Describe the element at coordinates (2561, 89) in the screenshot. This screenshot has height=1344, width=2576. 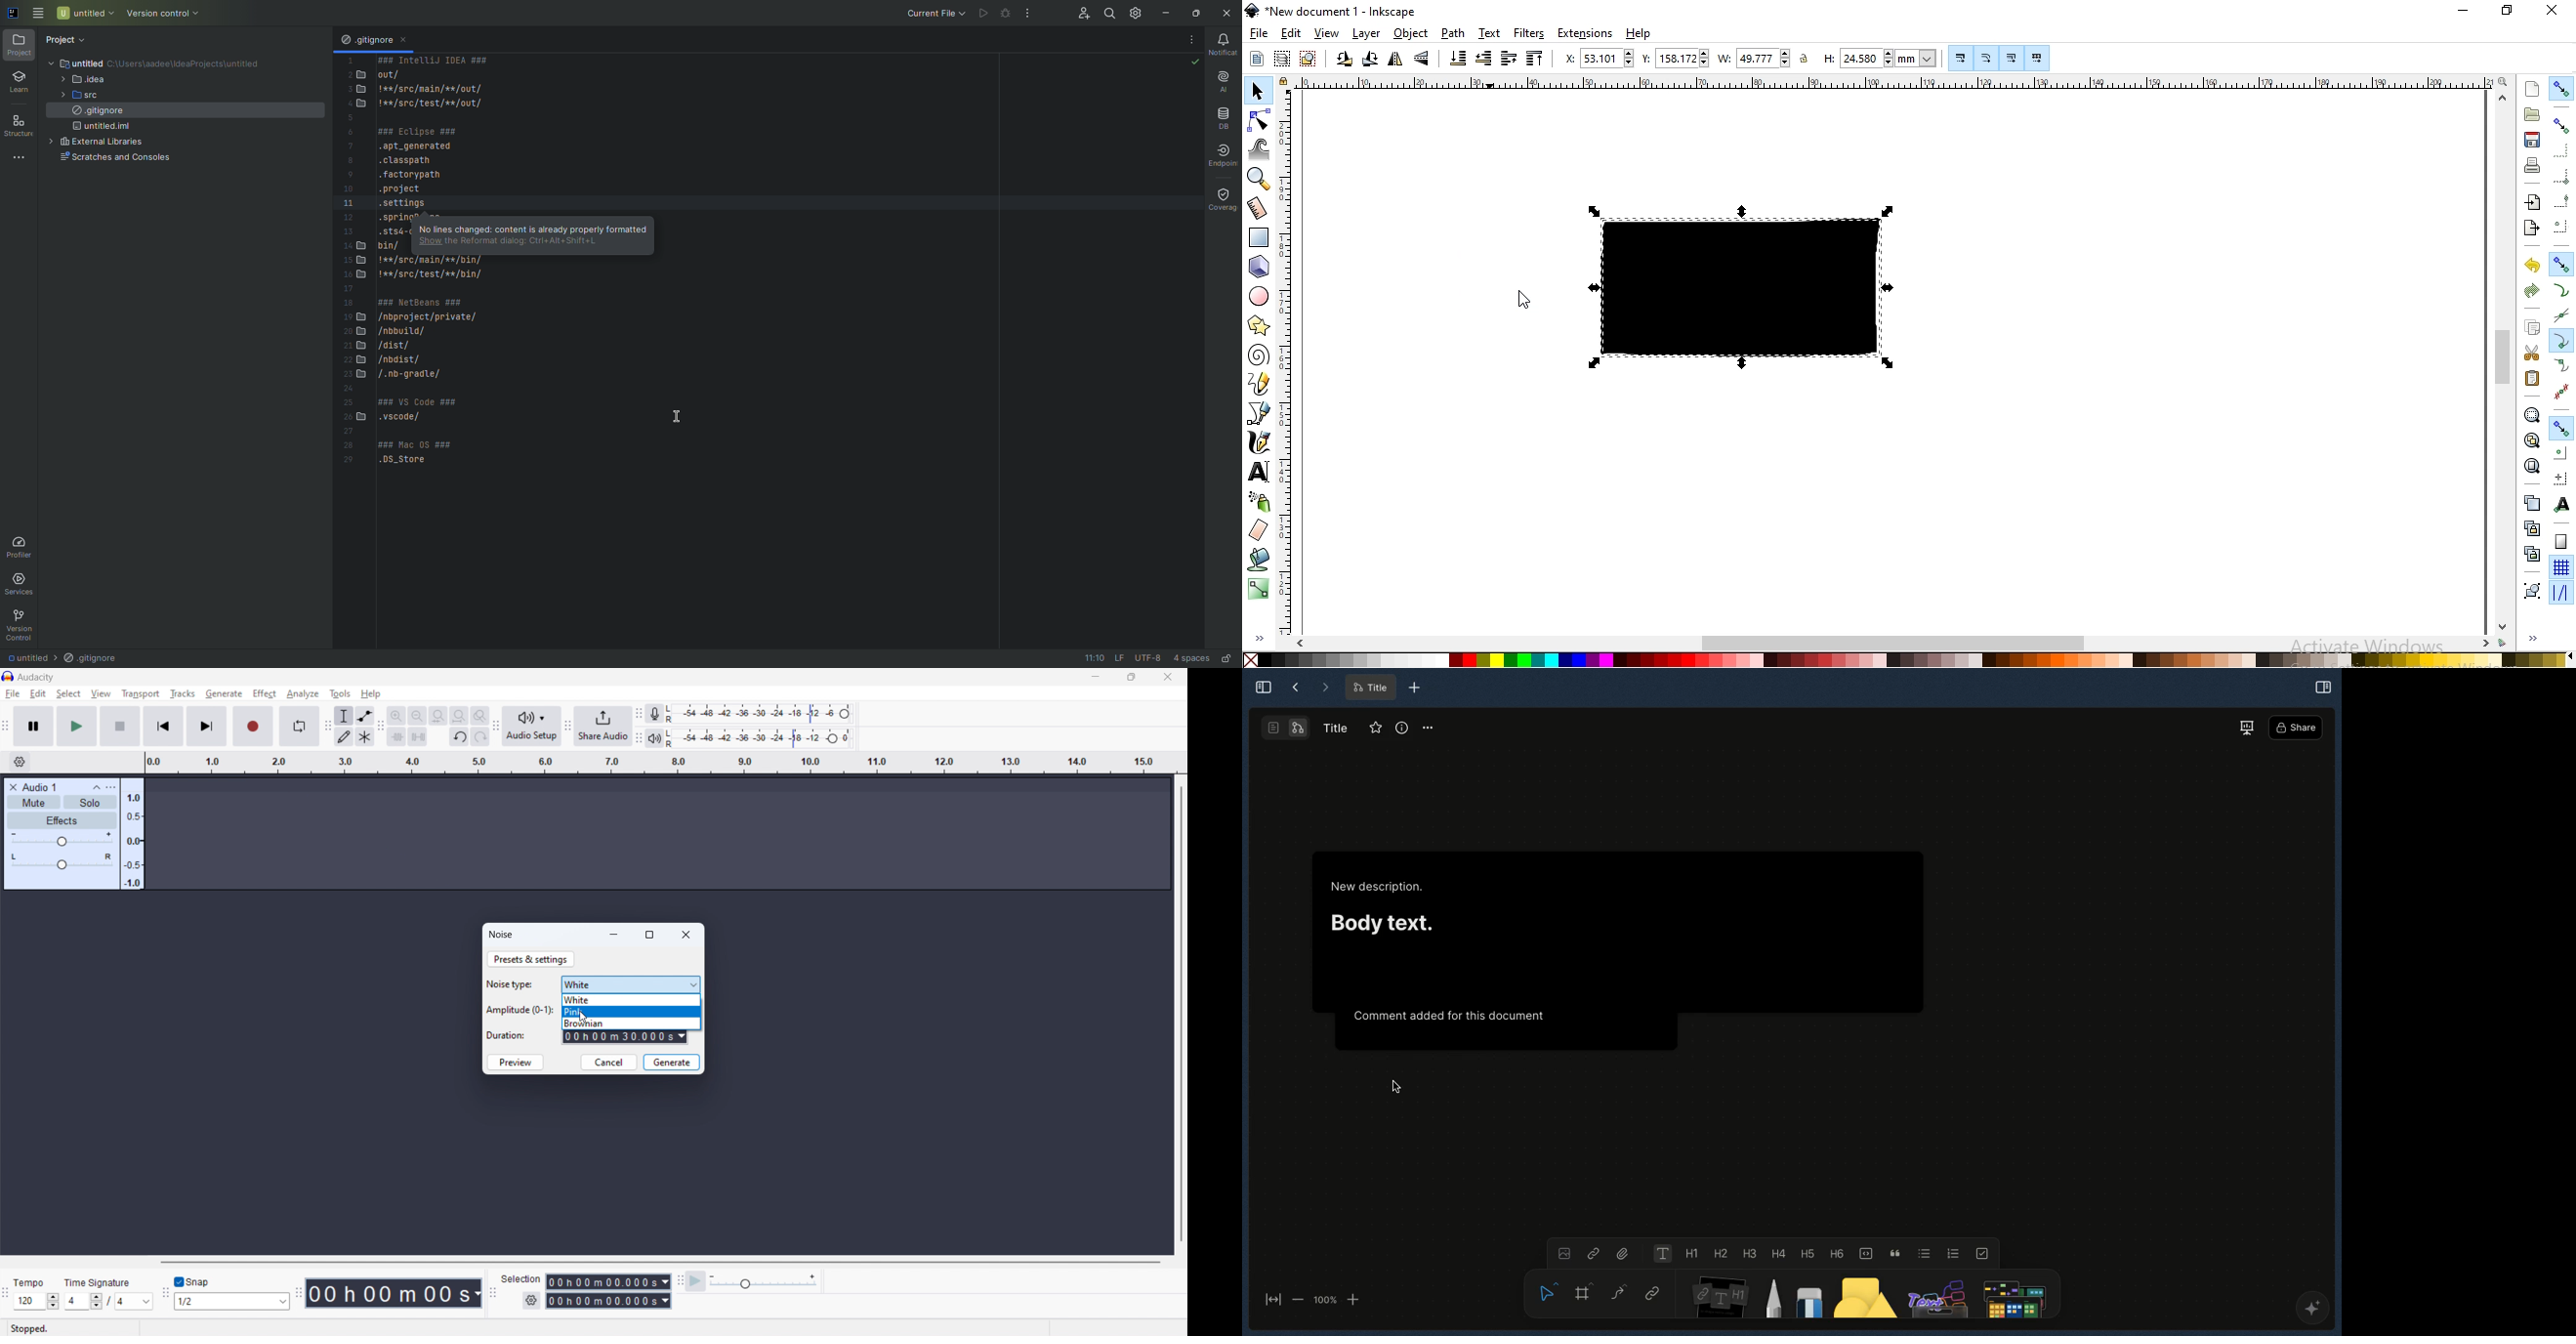
I see `enable snapping` at that location.